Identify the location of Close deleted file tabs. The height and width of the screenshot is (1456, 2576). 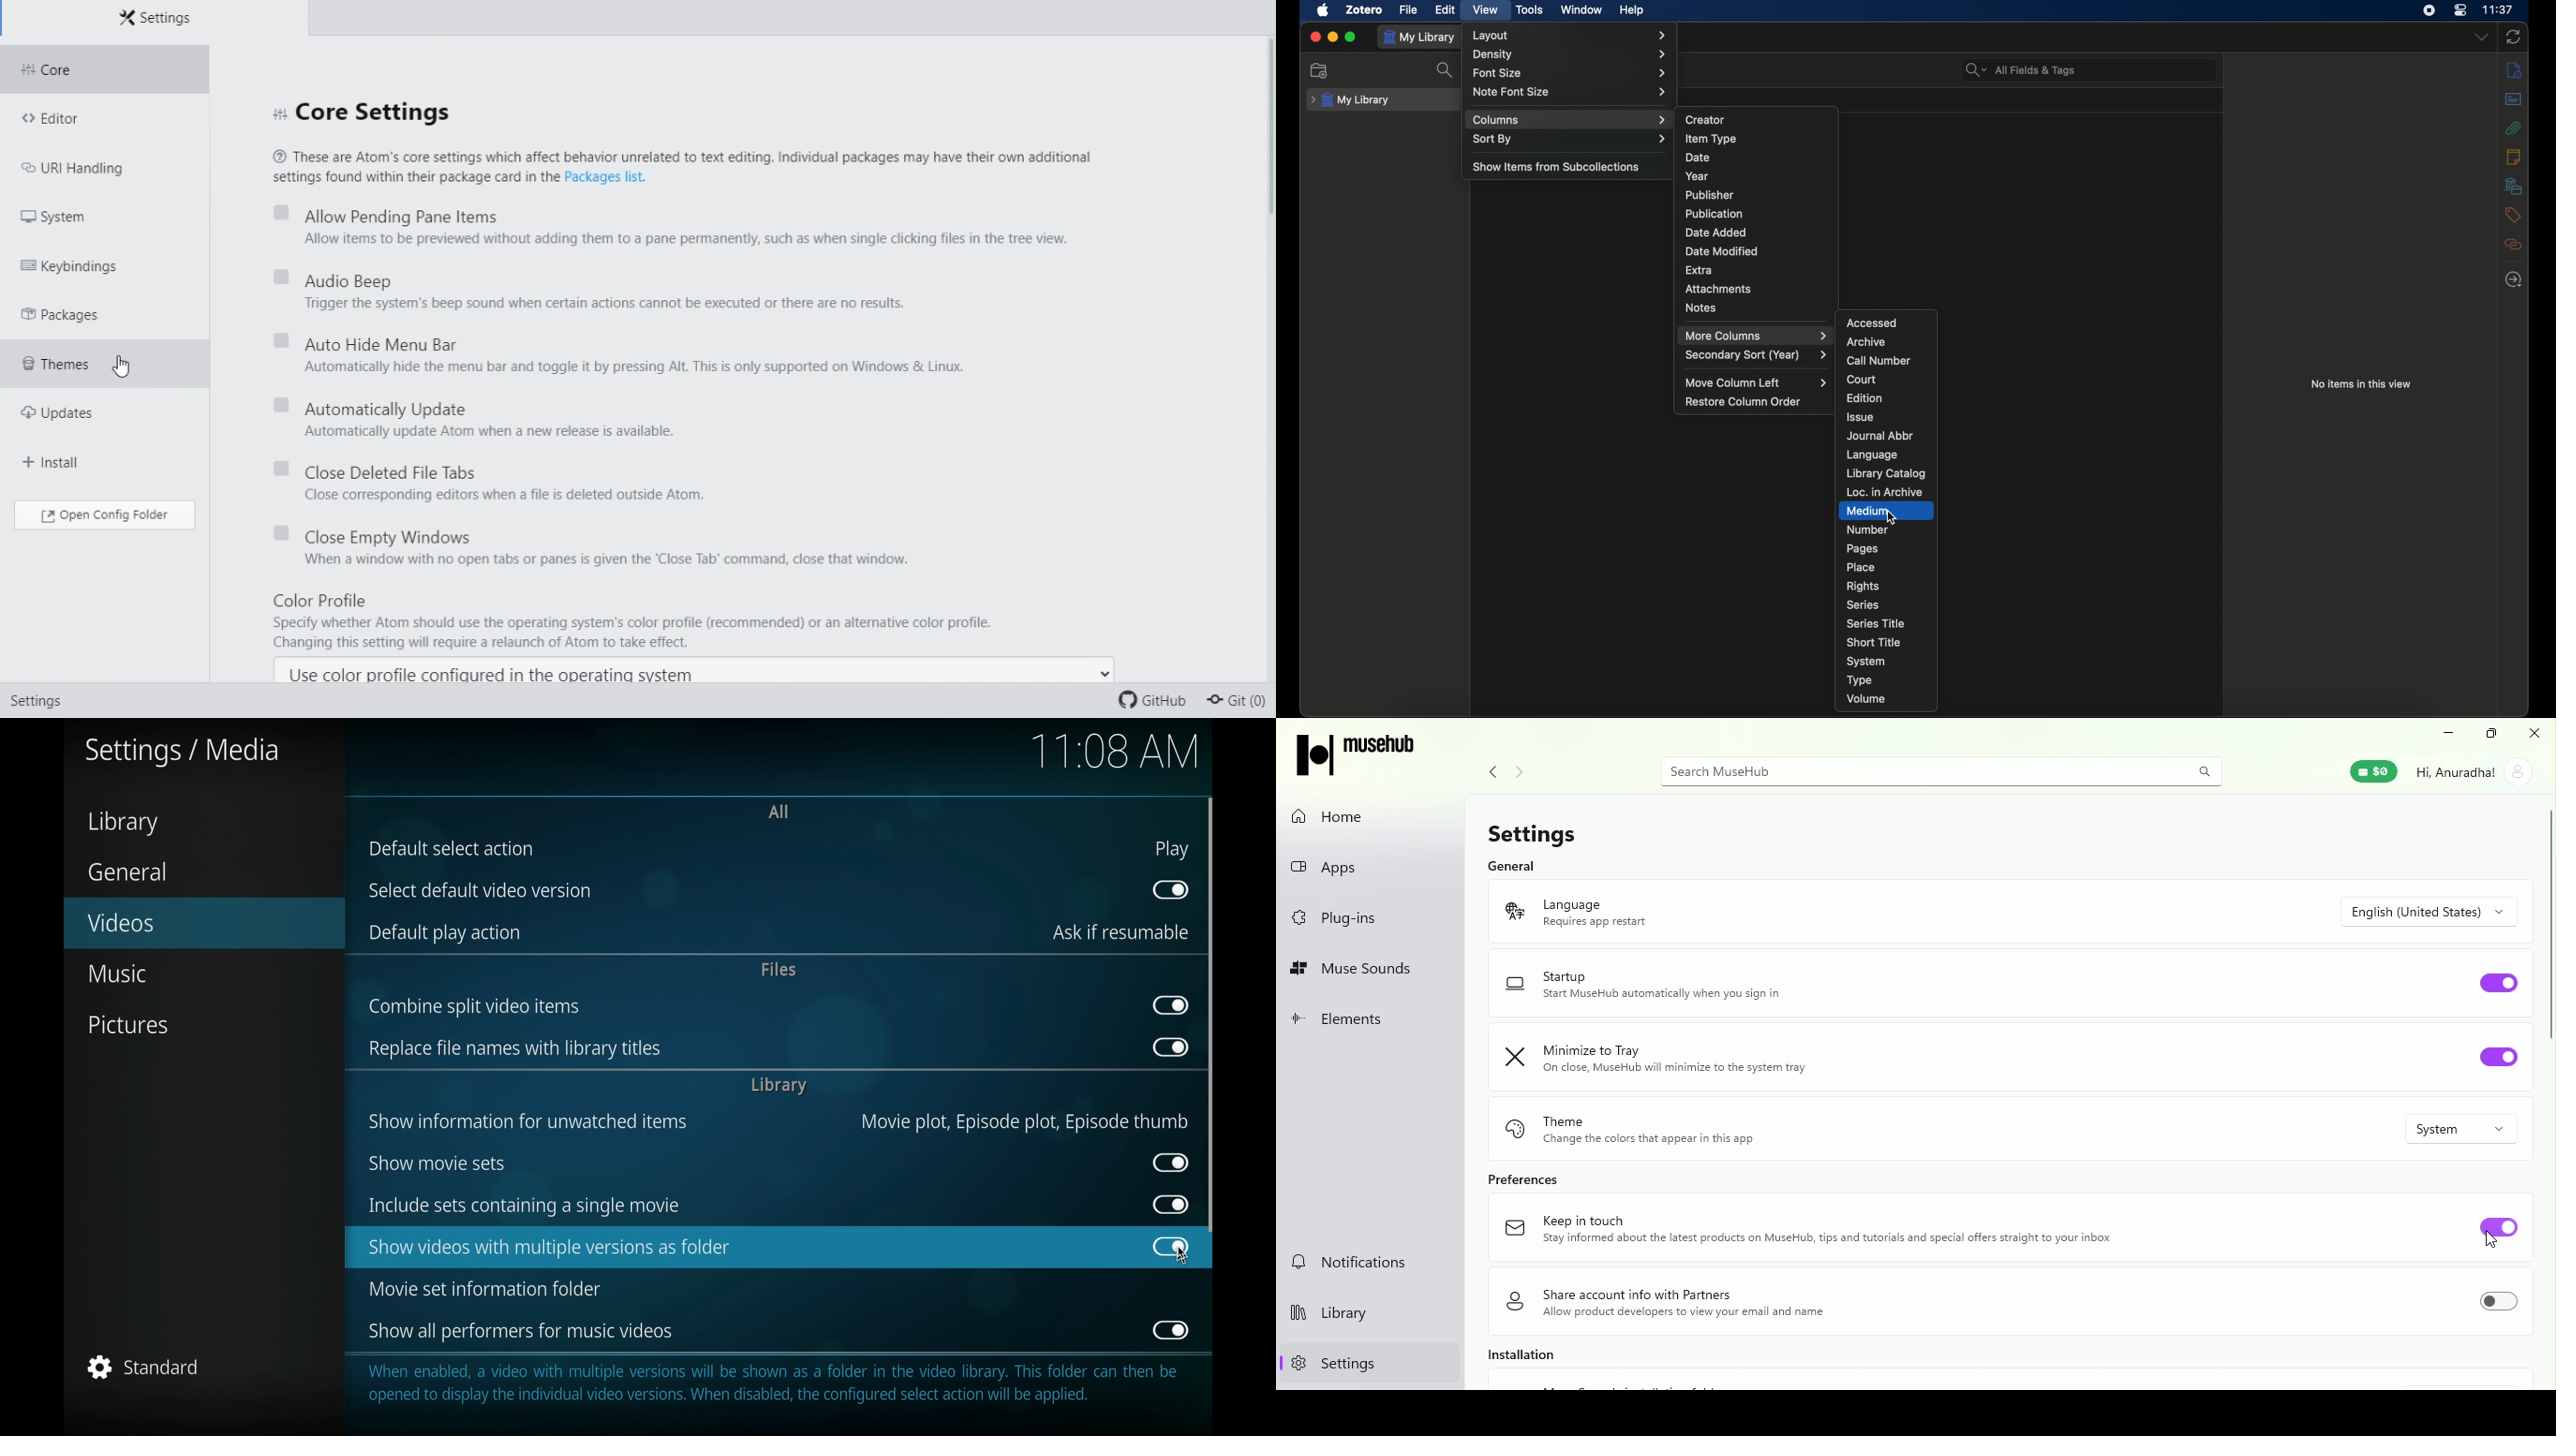
(503, 479).